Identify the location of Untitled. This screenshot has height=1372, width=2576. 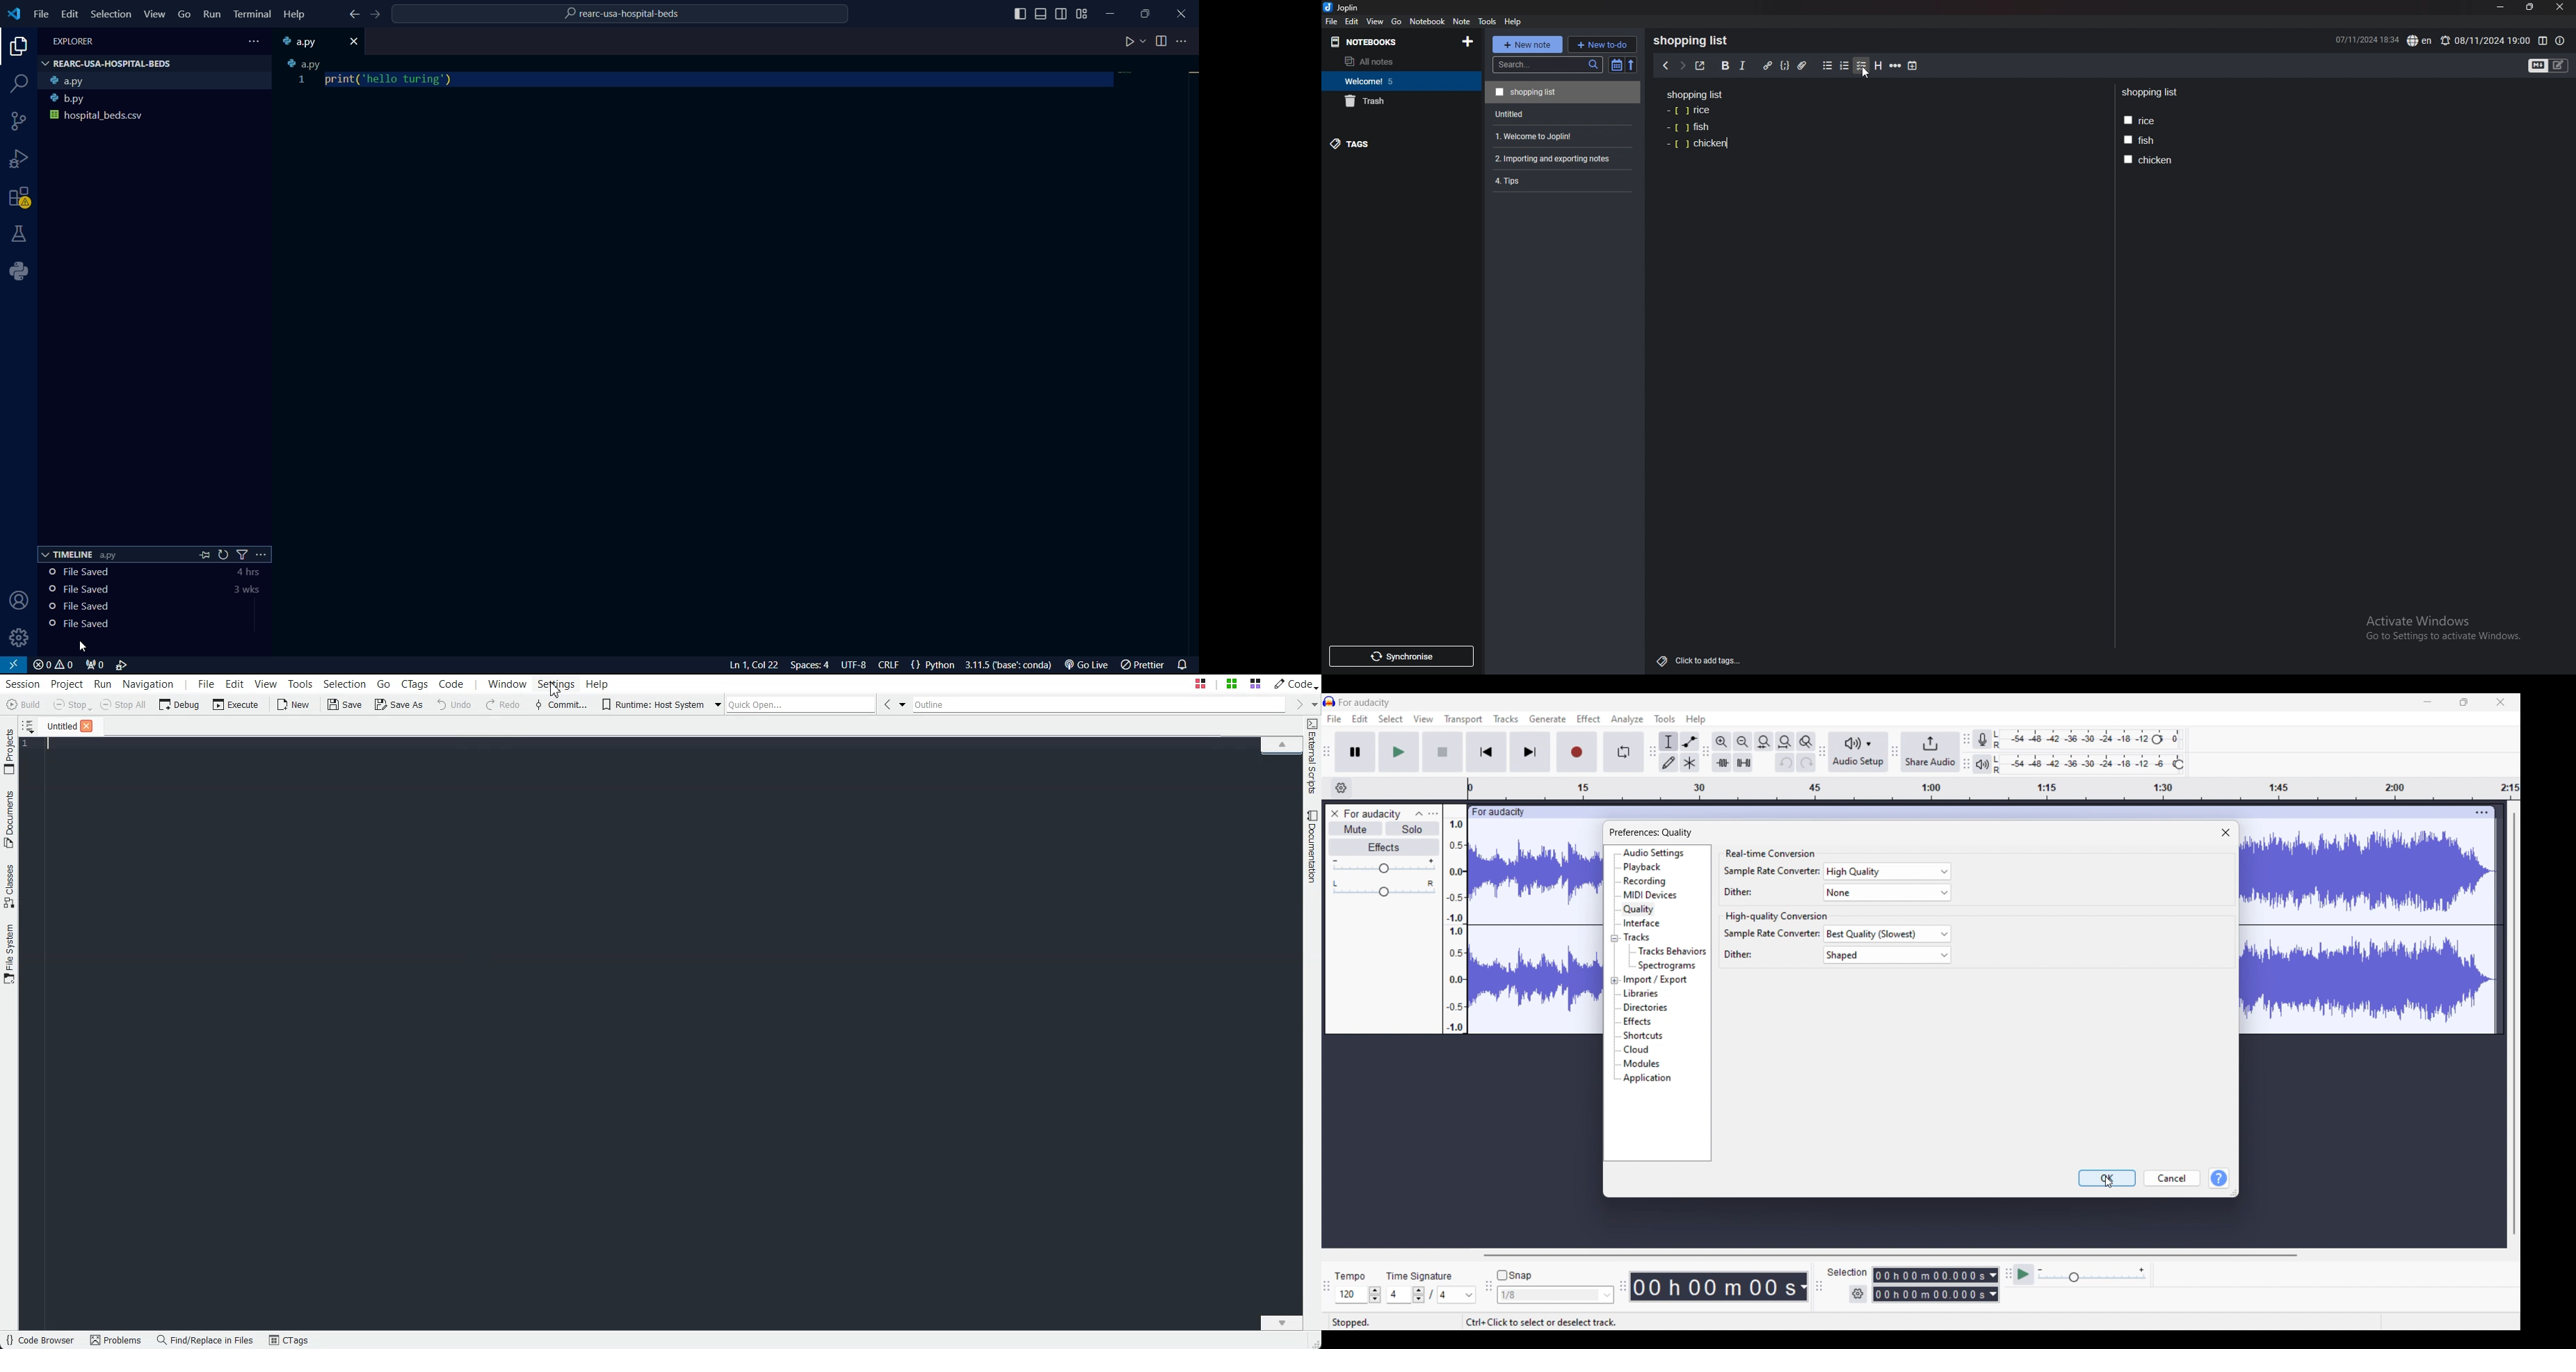
(1561, 113).